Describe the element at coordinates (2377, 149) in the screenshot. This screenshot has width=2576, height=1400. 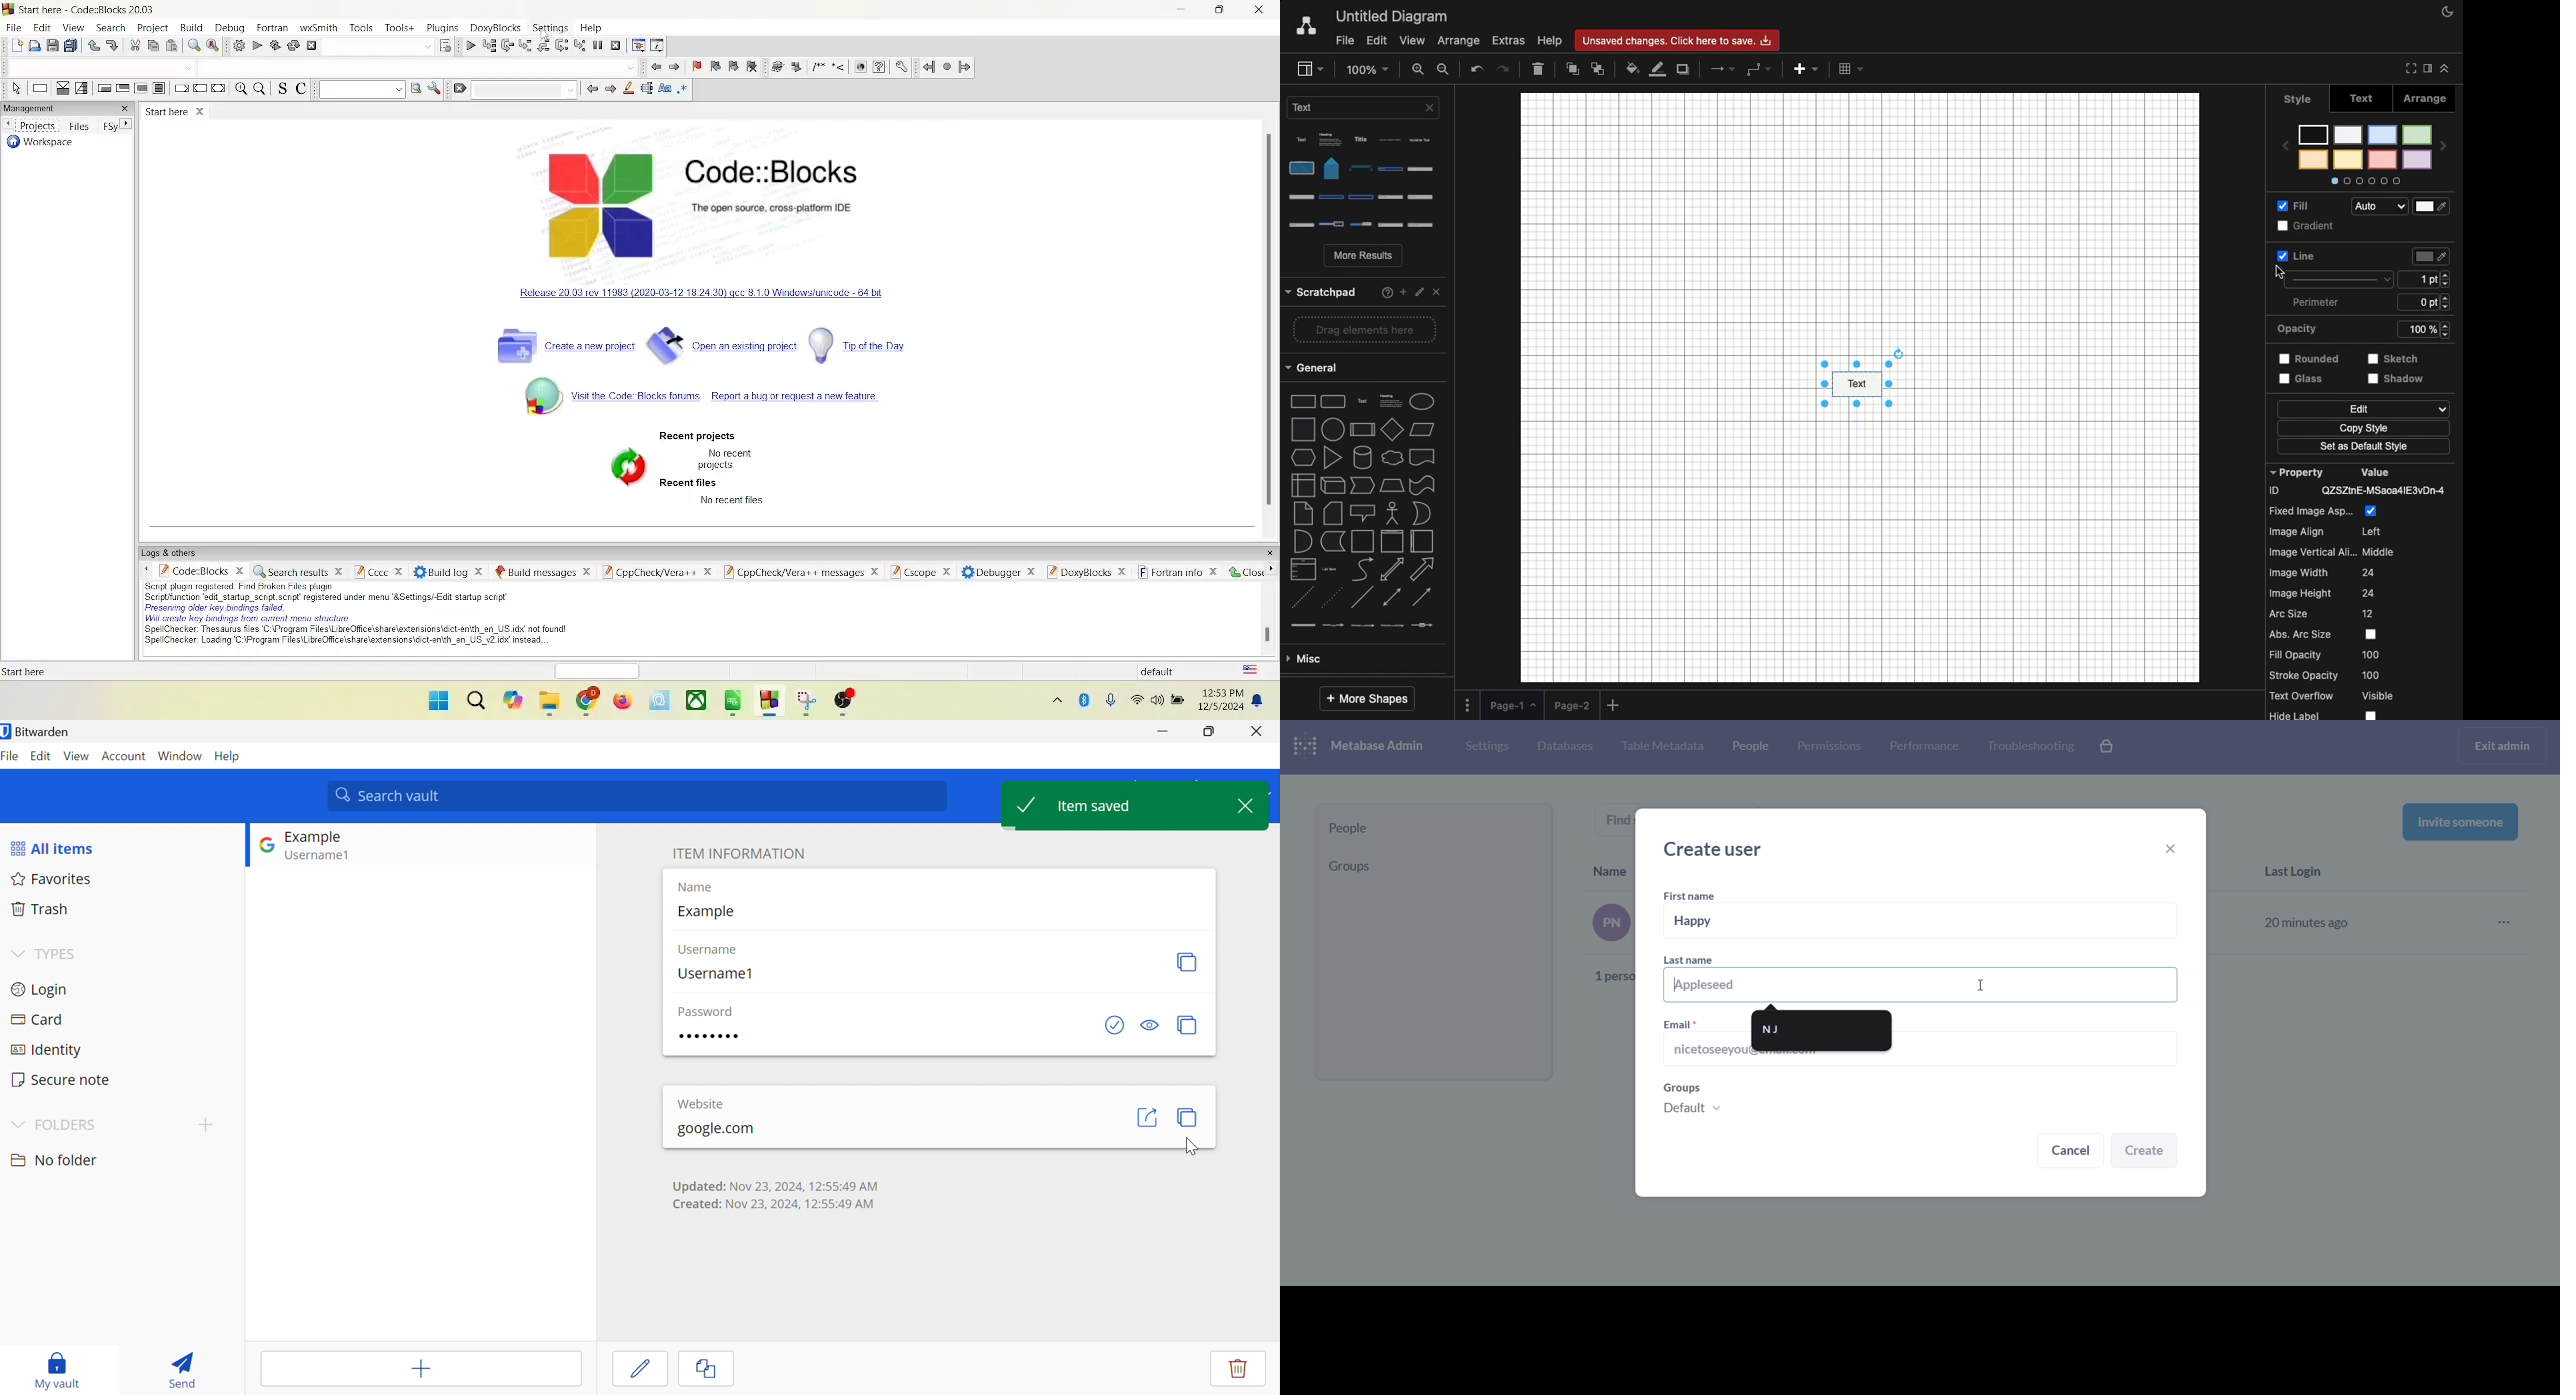
I see `Styles` at that location.